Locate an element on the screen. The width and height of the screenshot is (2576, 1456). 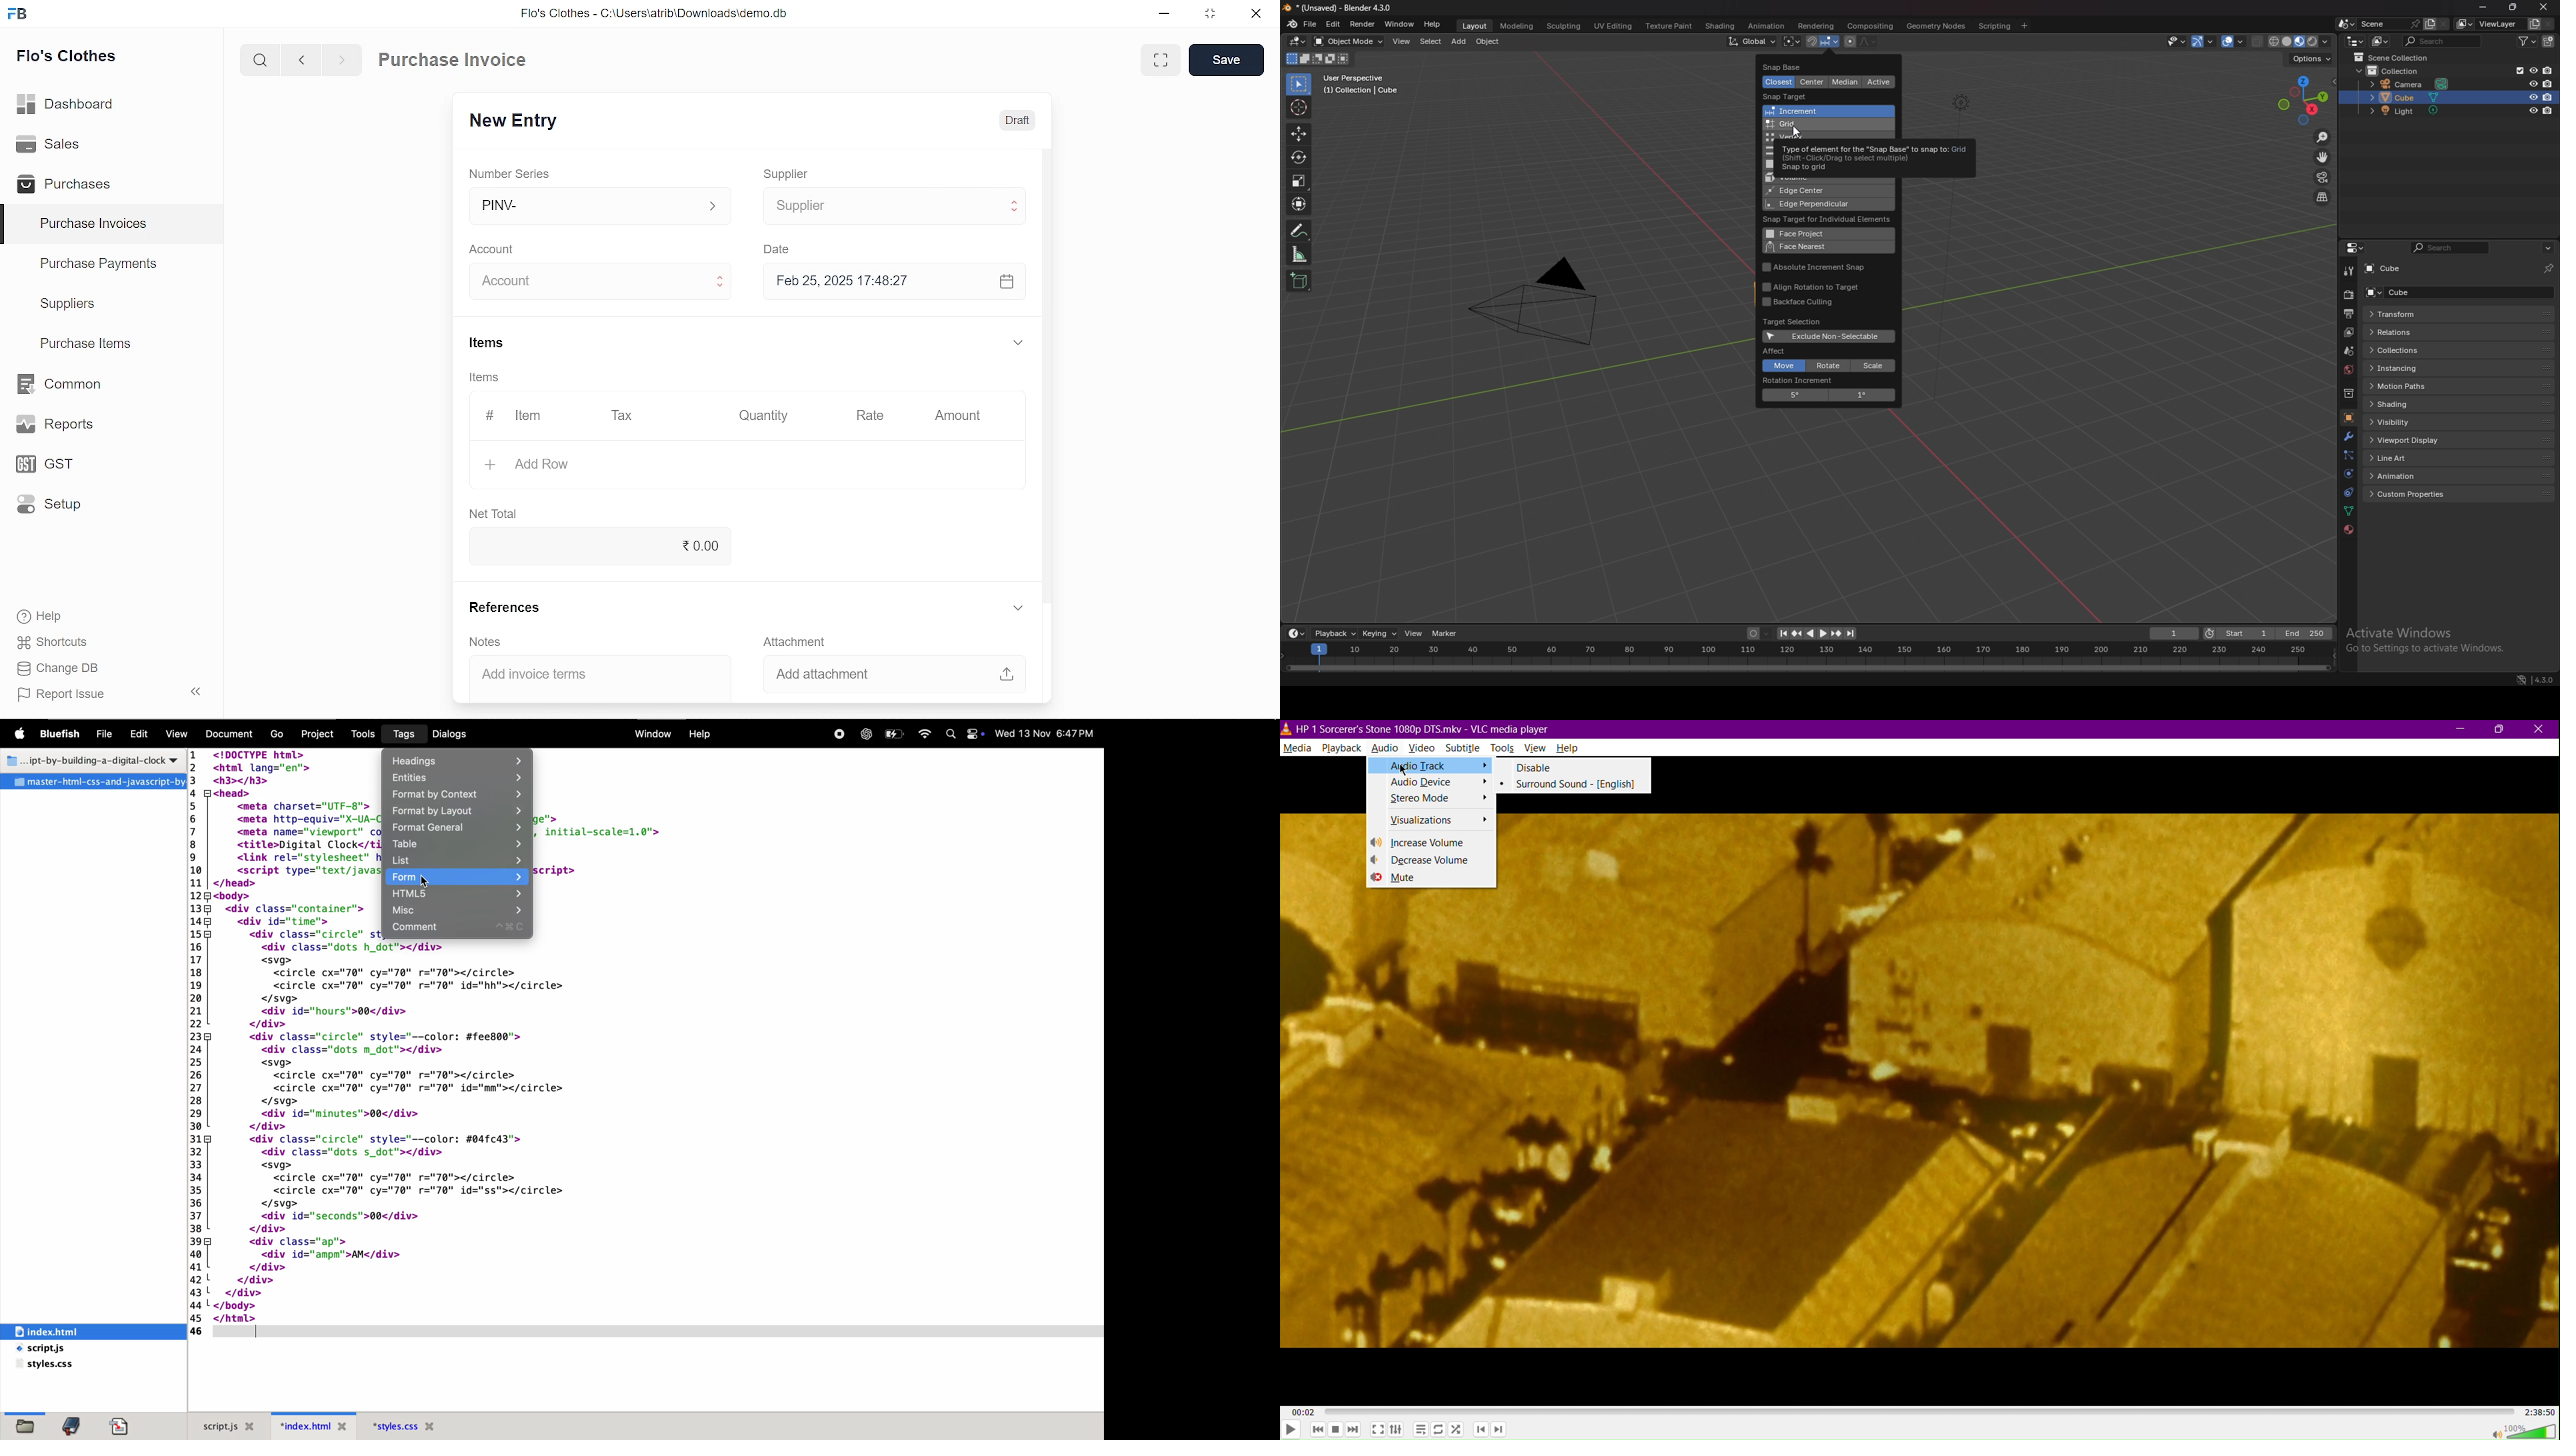
scene is located at coordinates (2389, 24).